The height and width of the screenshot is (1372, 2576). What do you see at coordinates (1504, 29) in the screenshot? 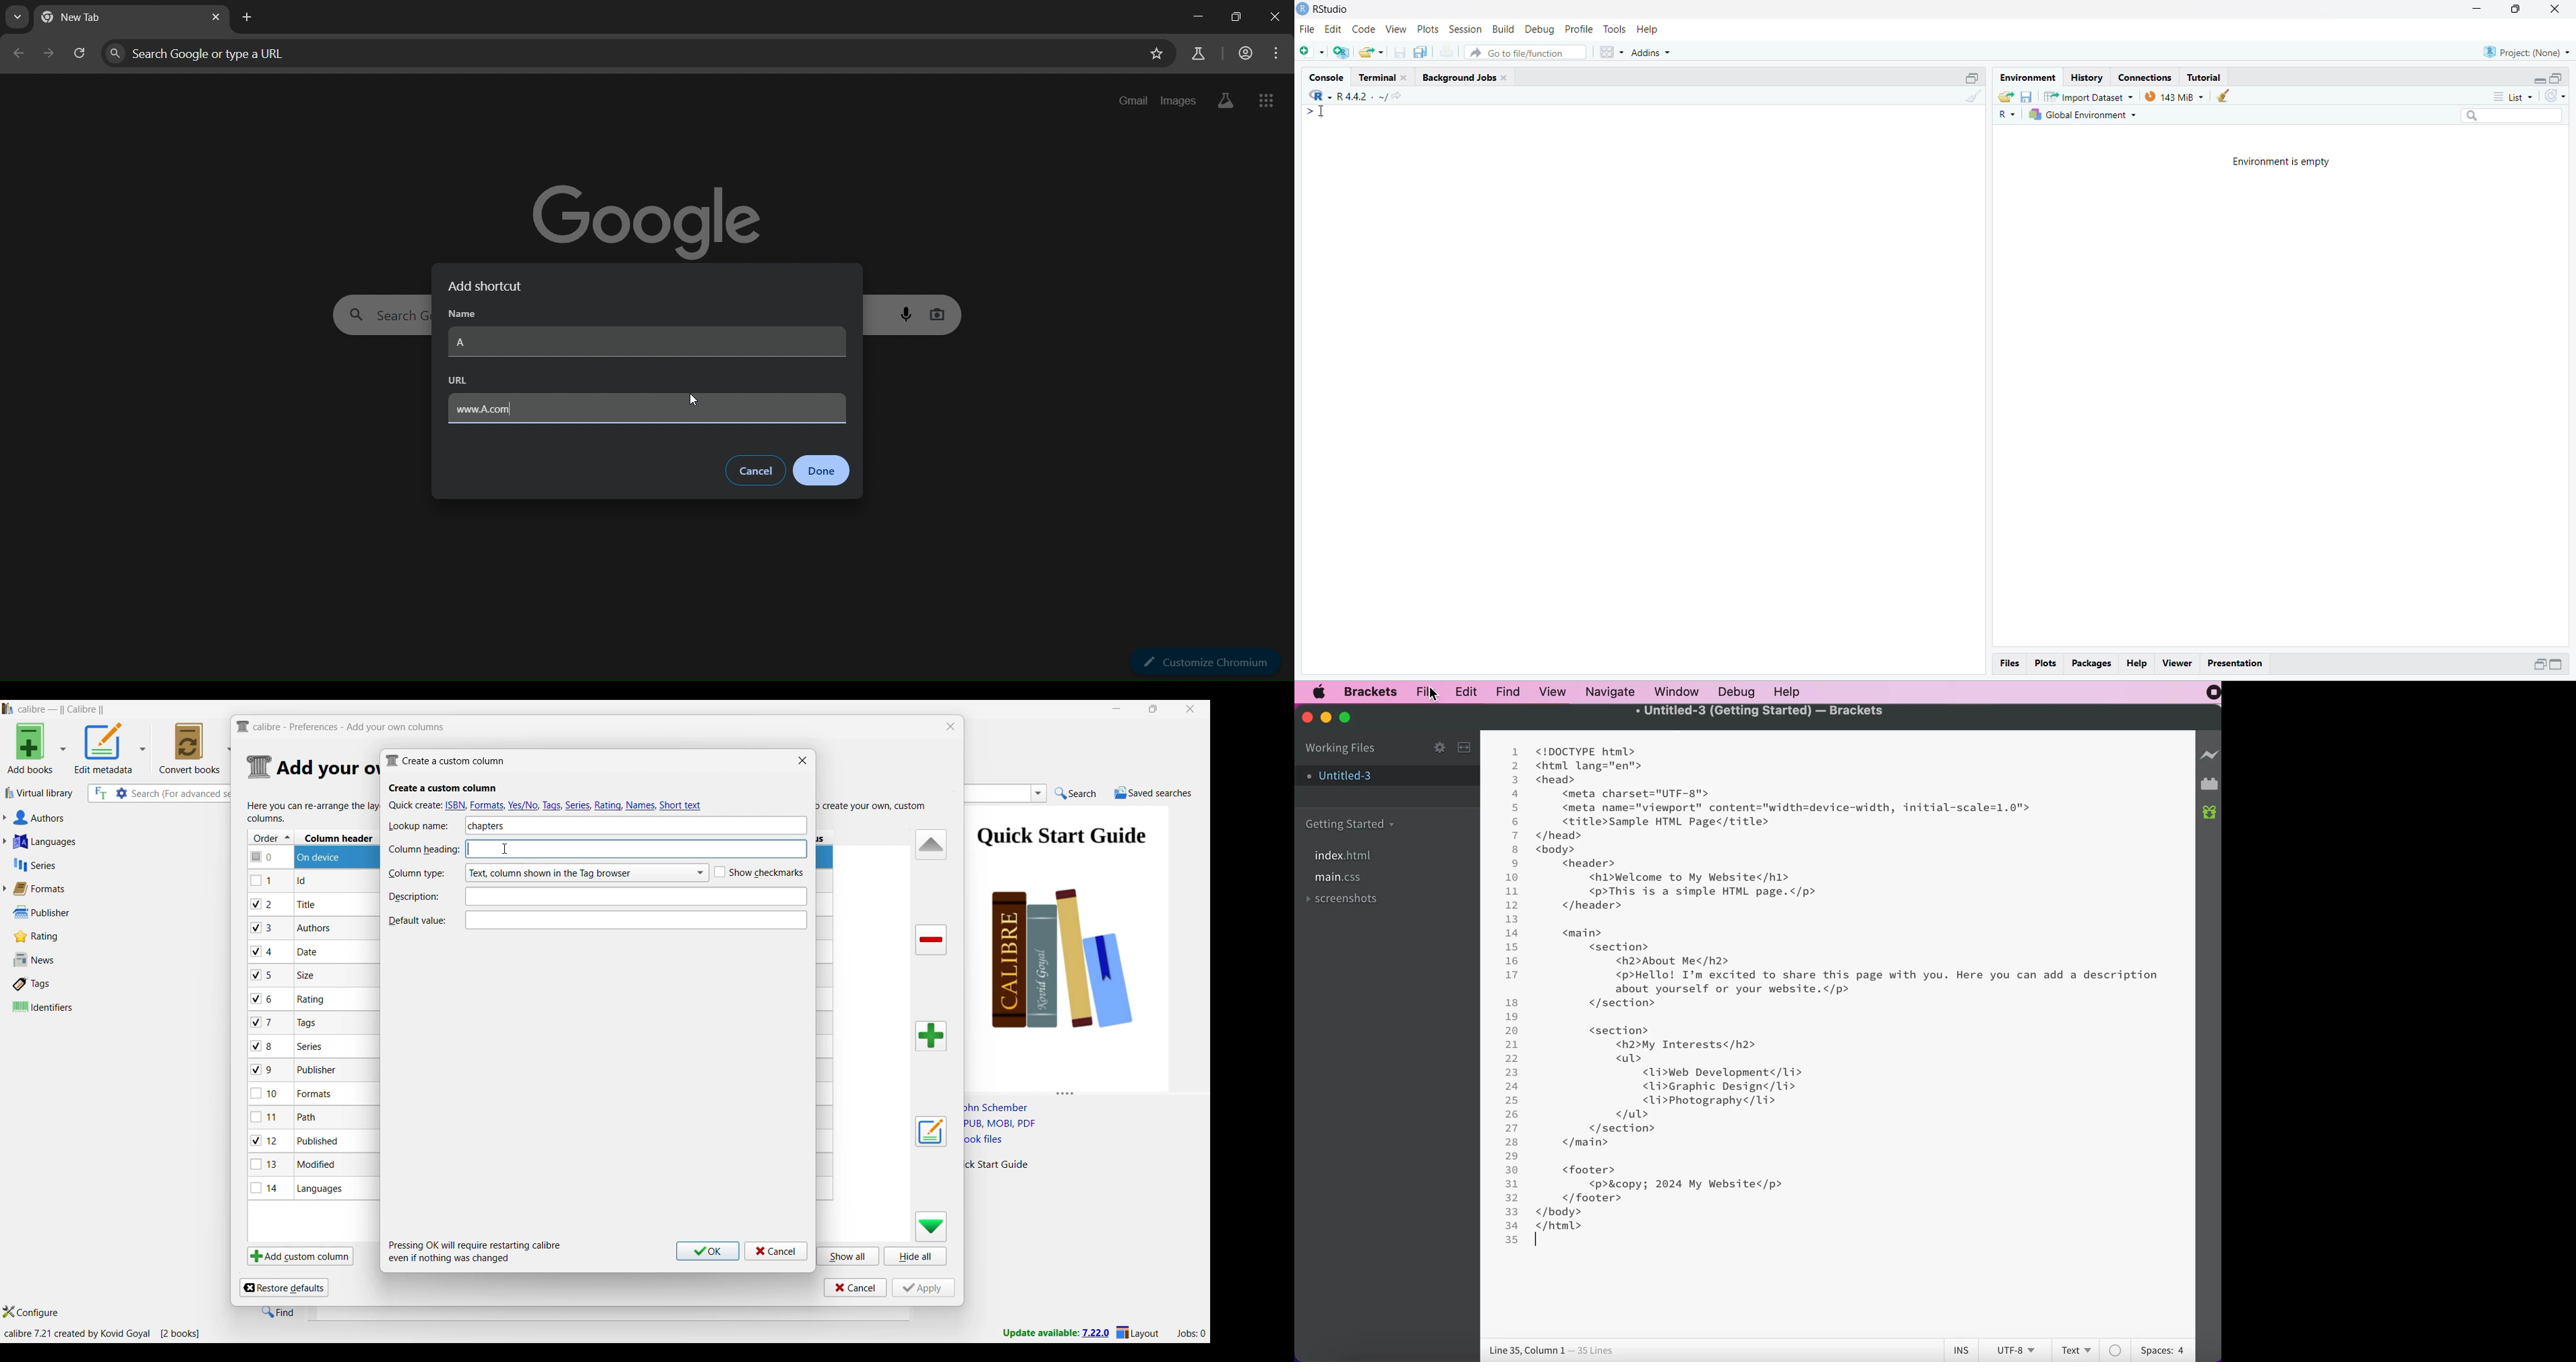
I see `build` at bounding box center [1504, 29].